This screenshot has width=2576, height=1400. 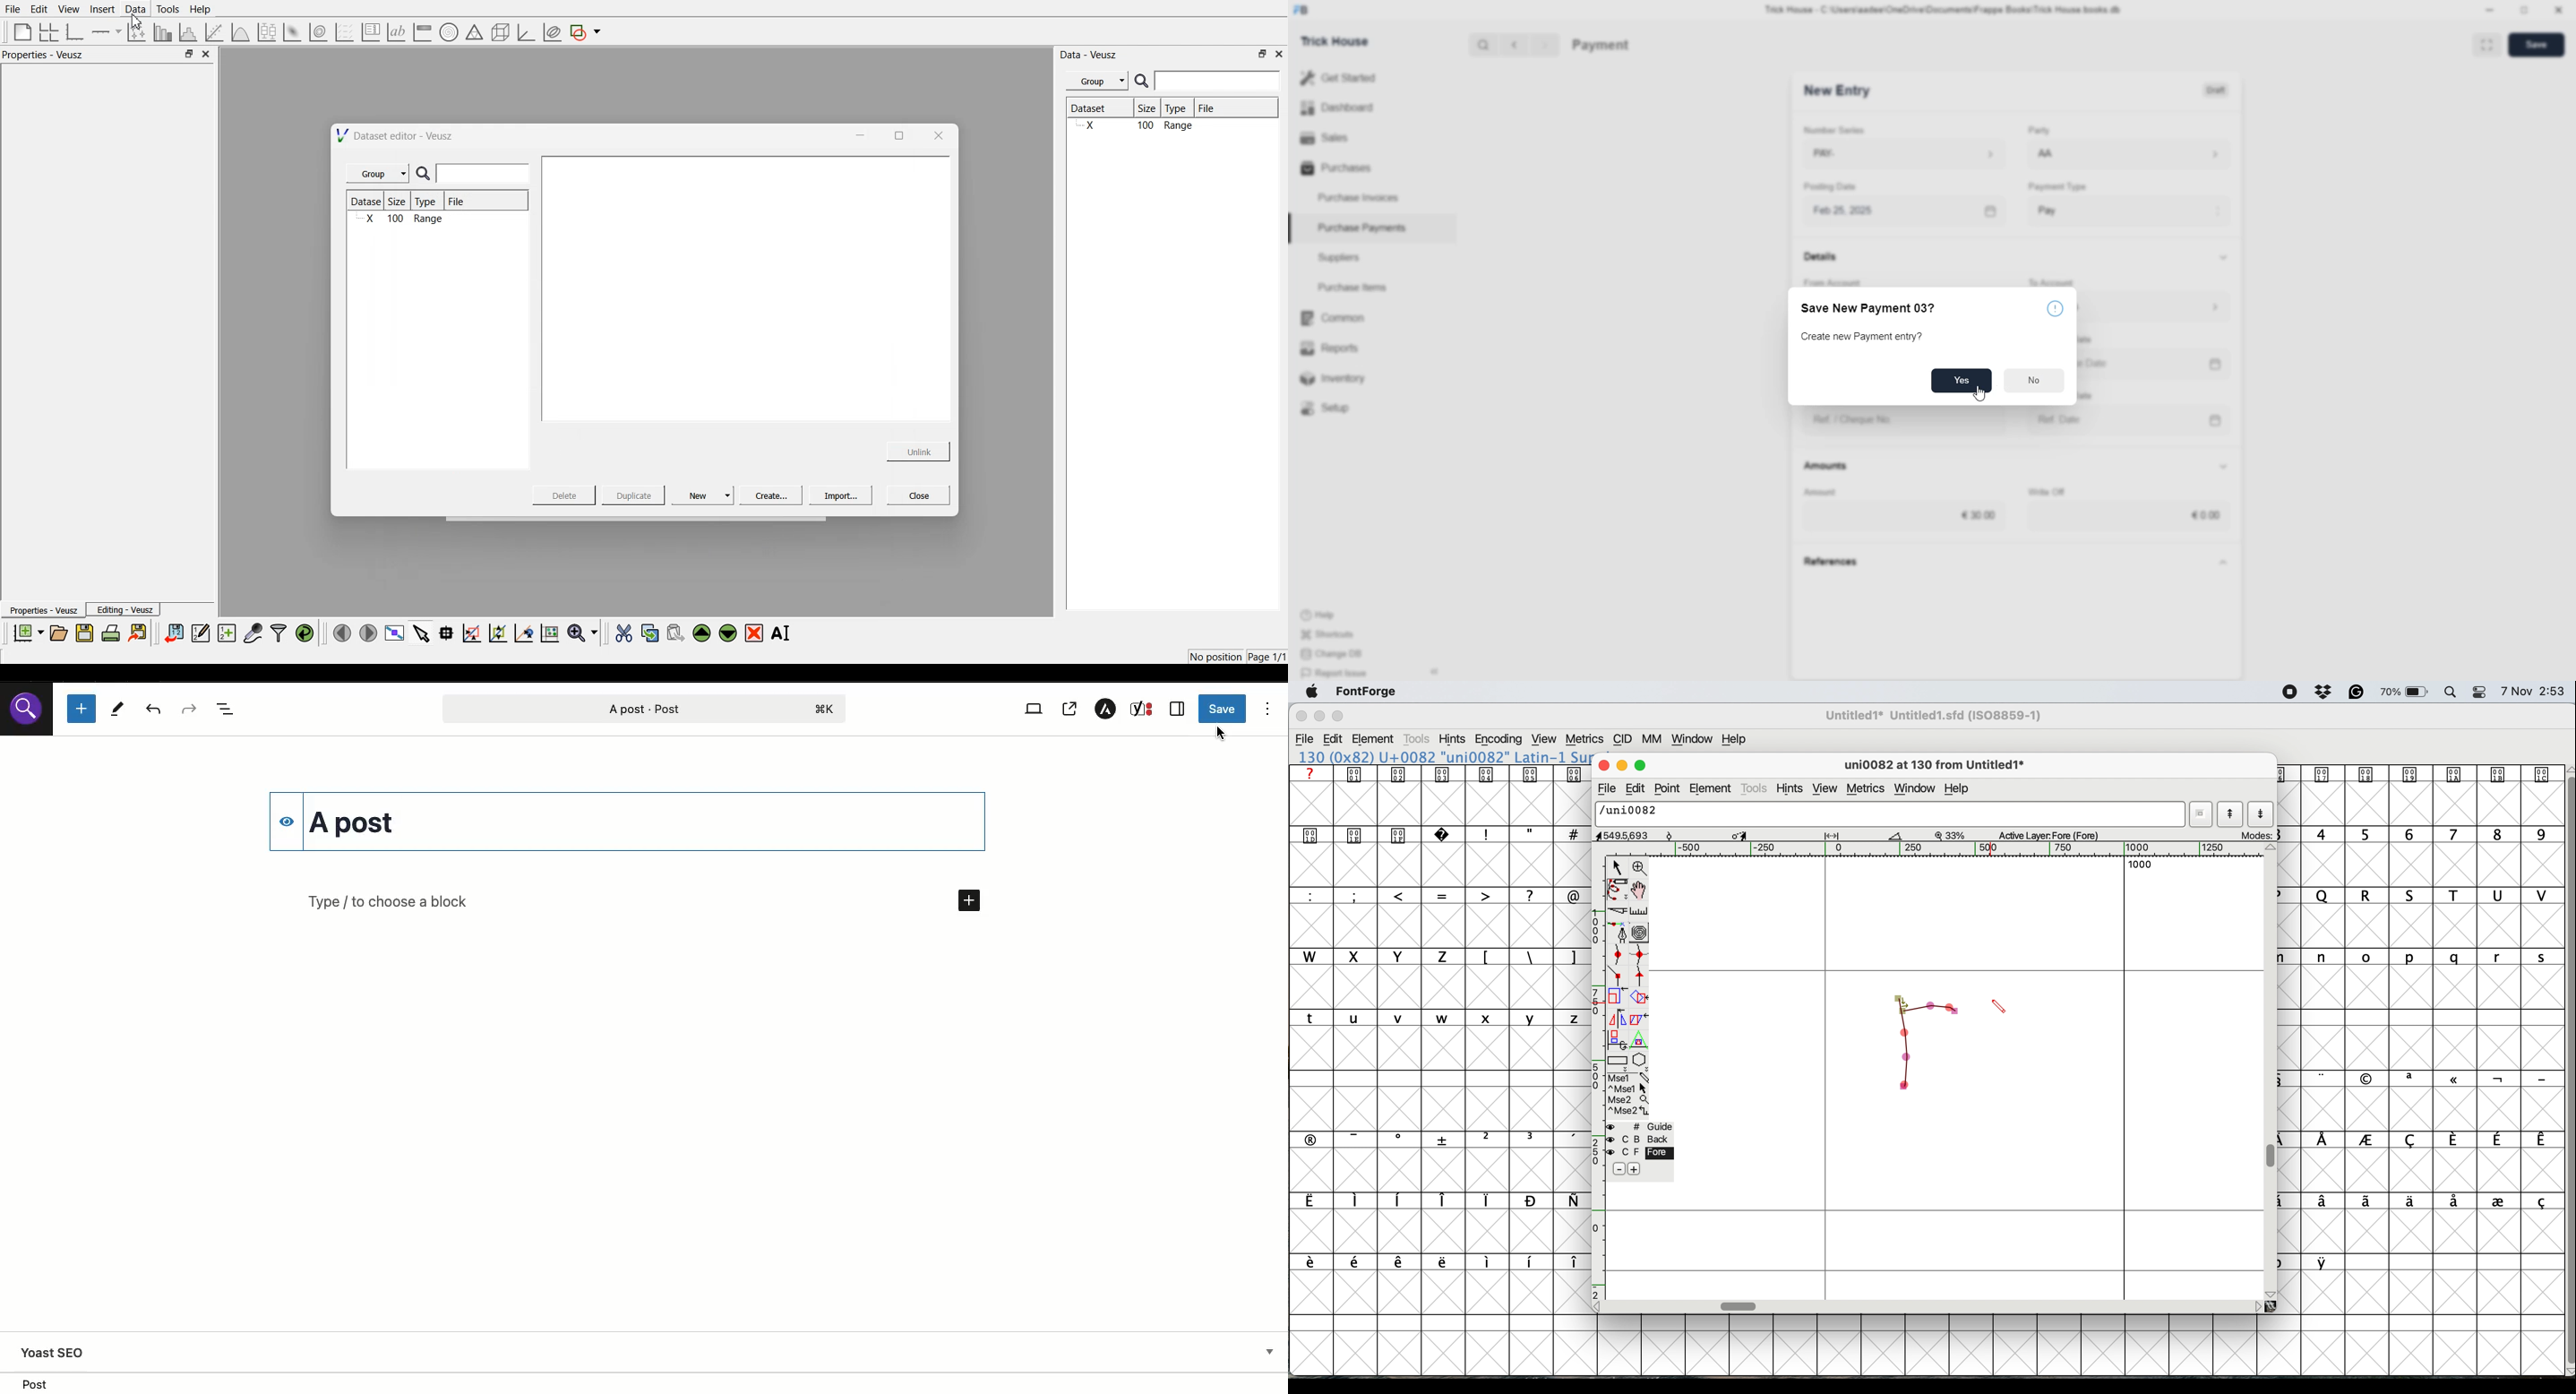 What do you see at coordinates (2487, 10) in the screenshot?
I see `minimise down` at bounding box center [2487, 10].